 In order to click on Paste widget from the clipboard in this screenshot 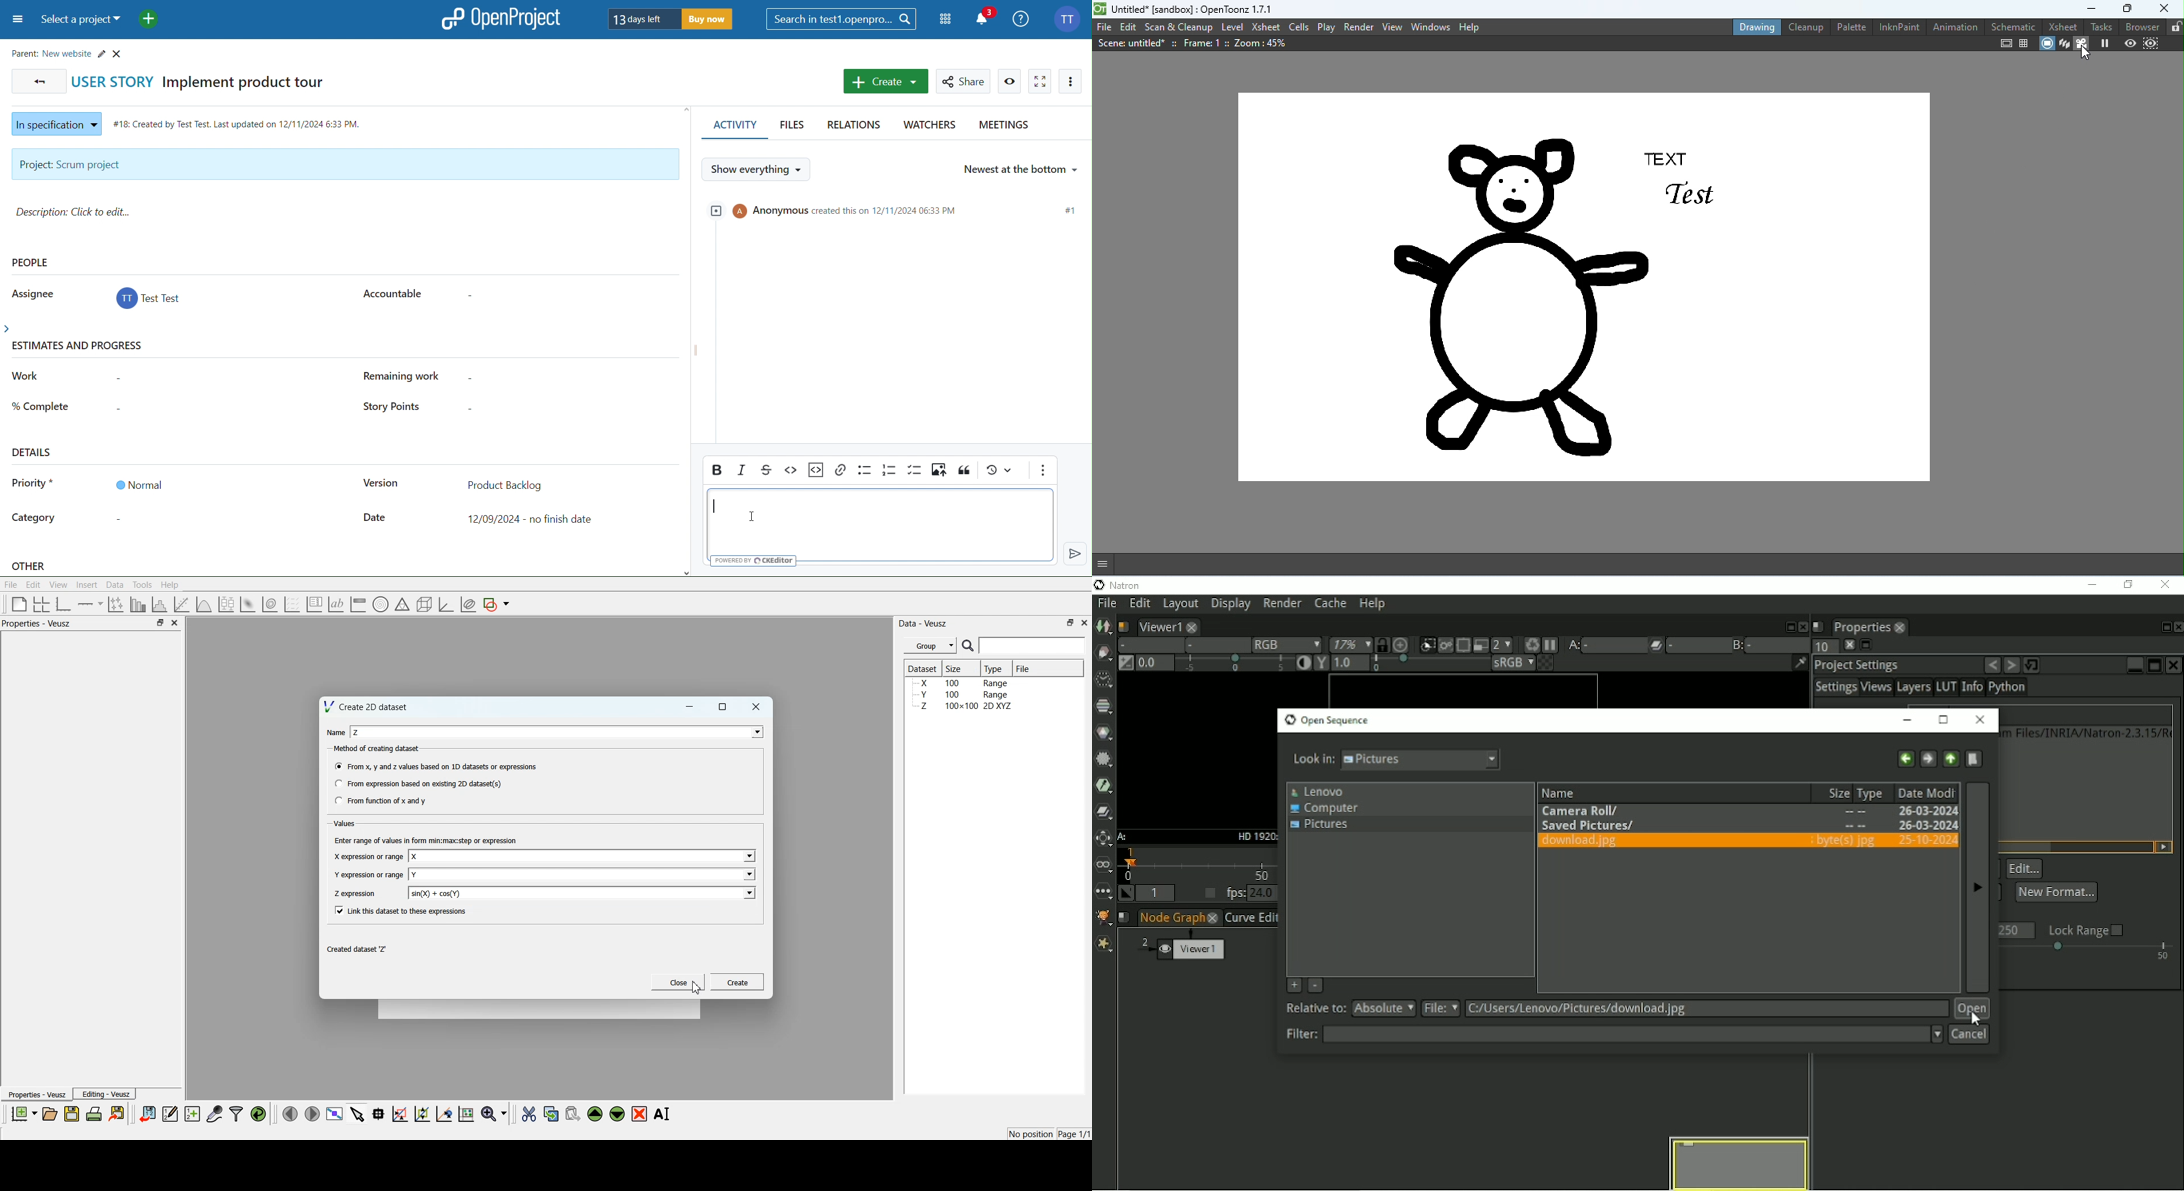, I will do `click(573, 1113)`.